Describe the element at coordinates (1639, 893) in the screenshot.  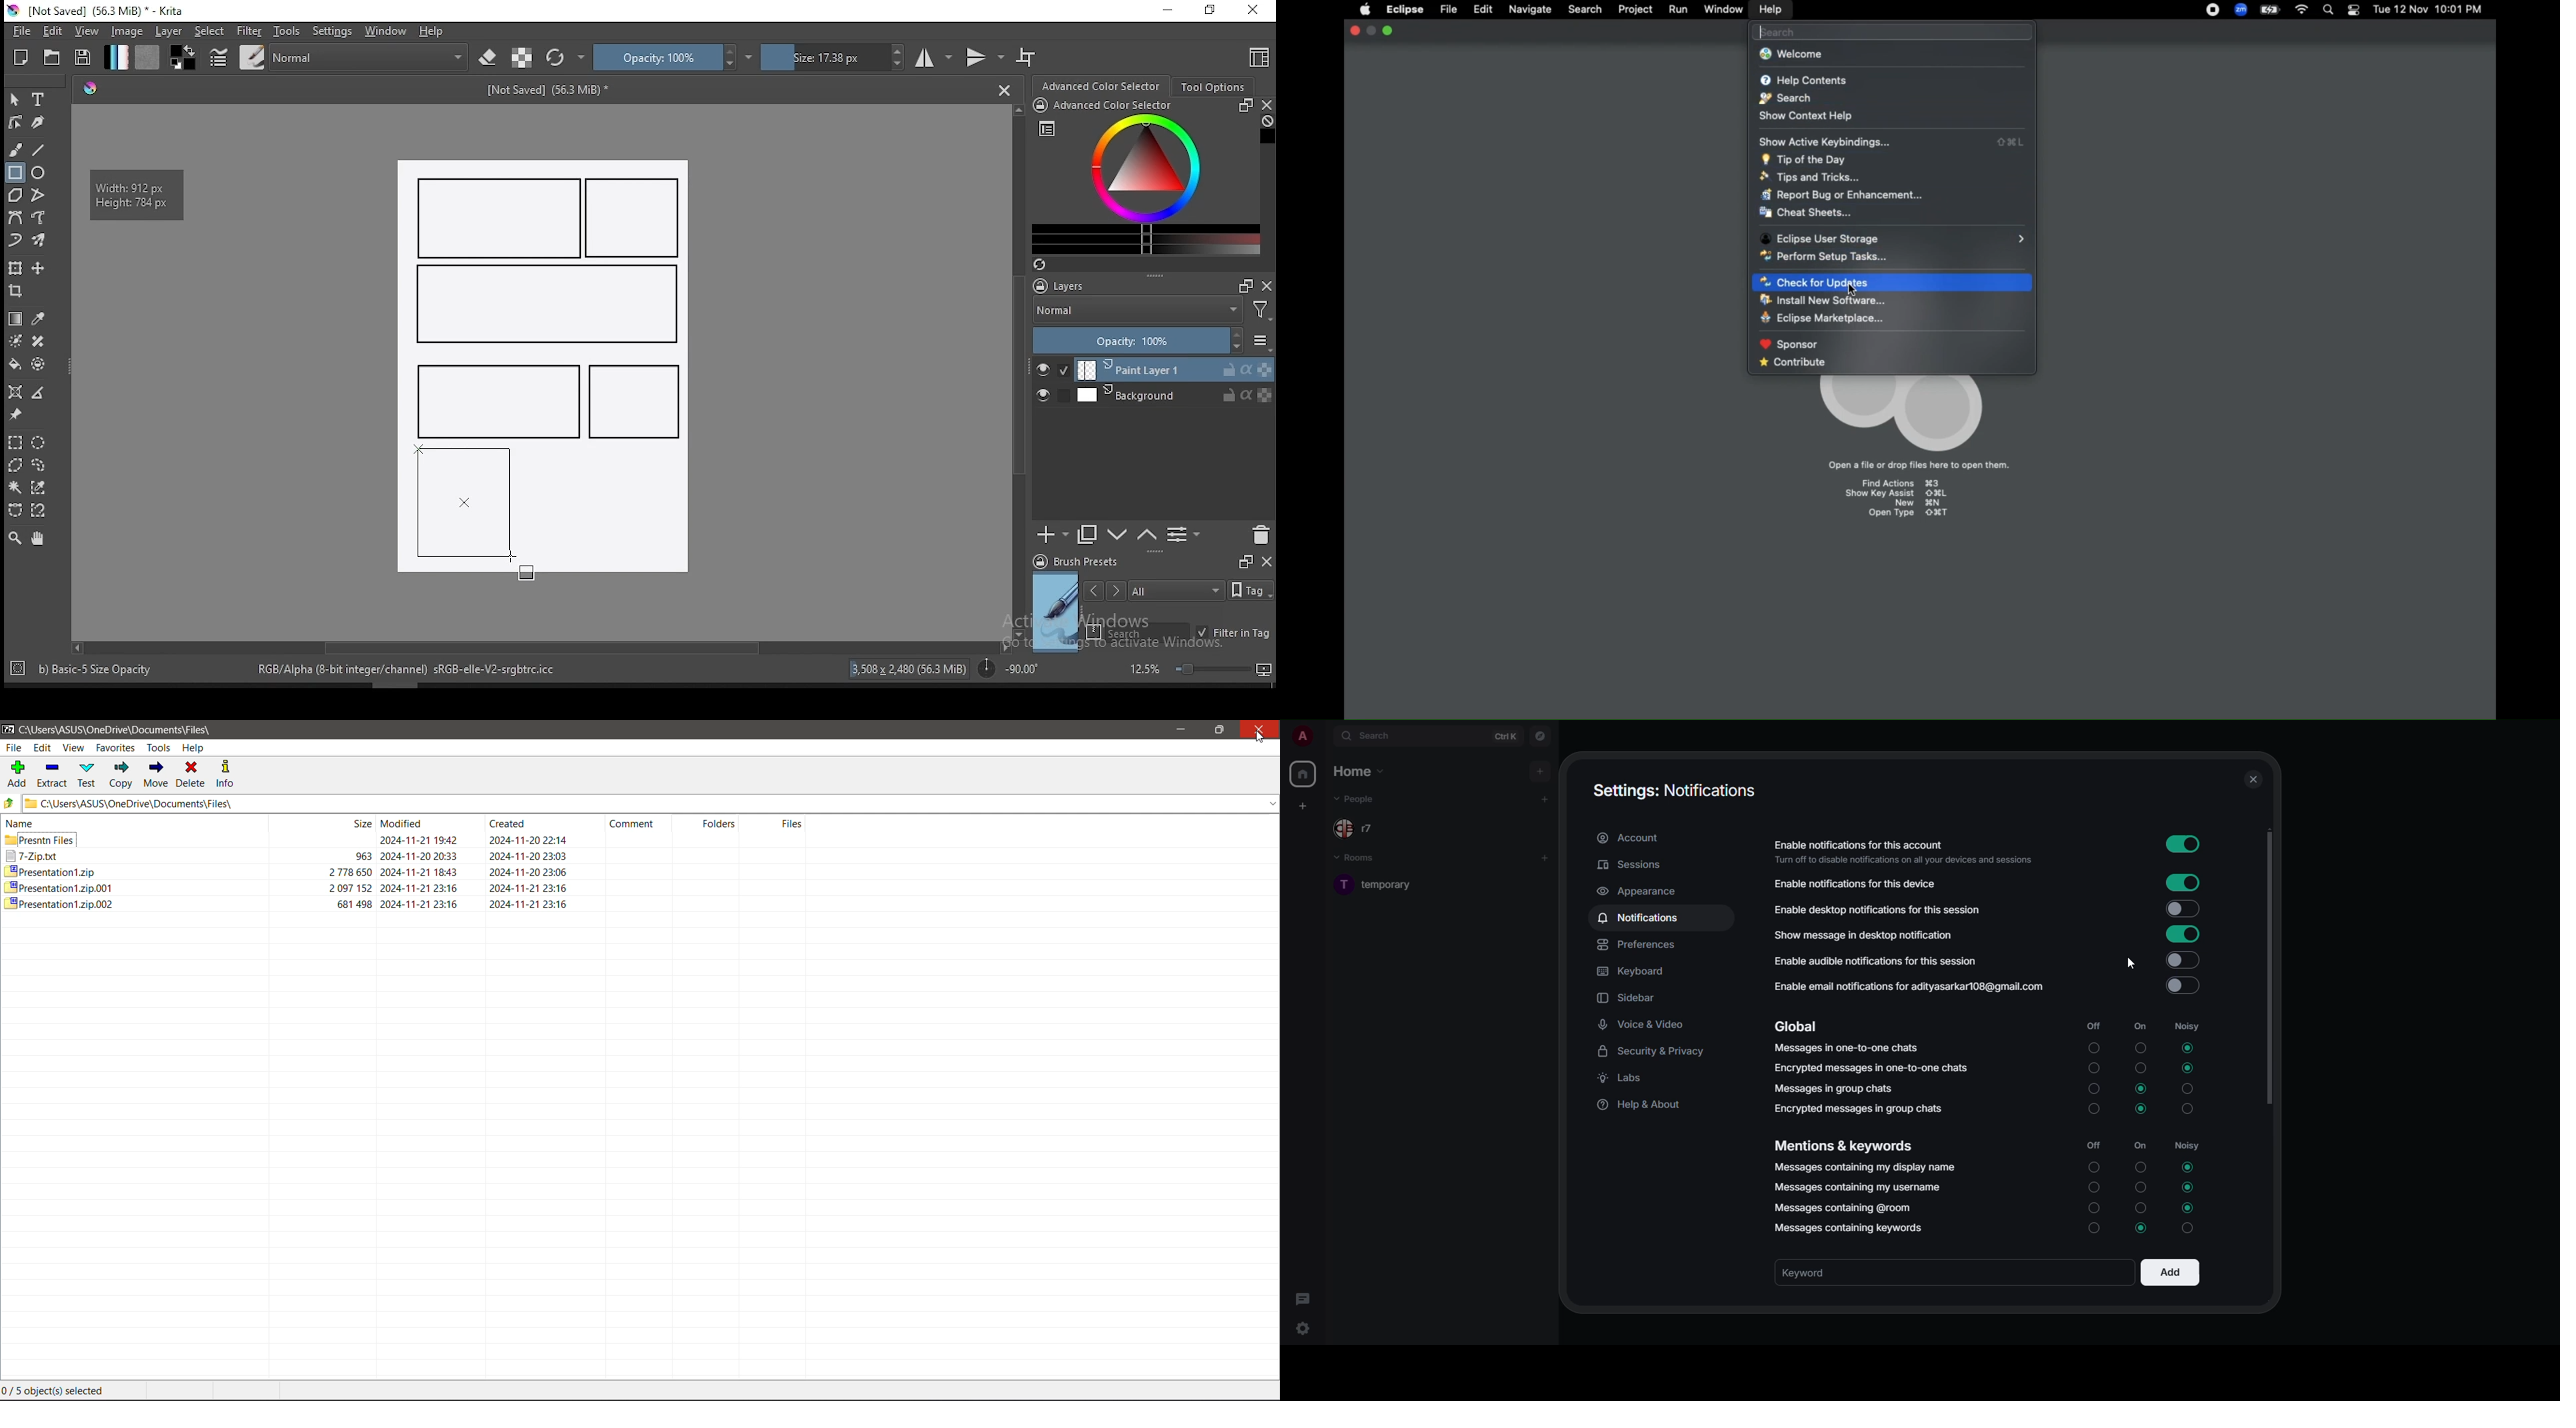
I see `appearance` at that location.